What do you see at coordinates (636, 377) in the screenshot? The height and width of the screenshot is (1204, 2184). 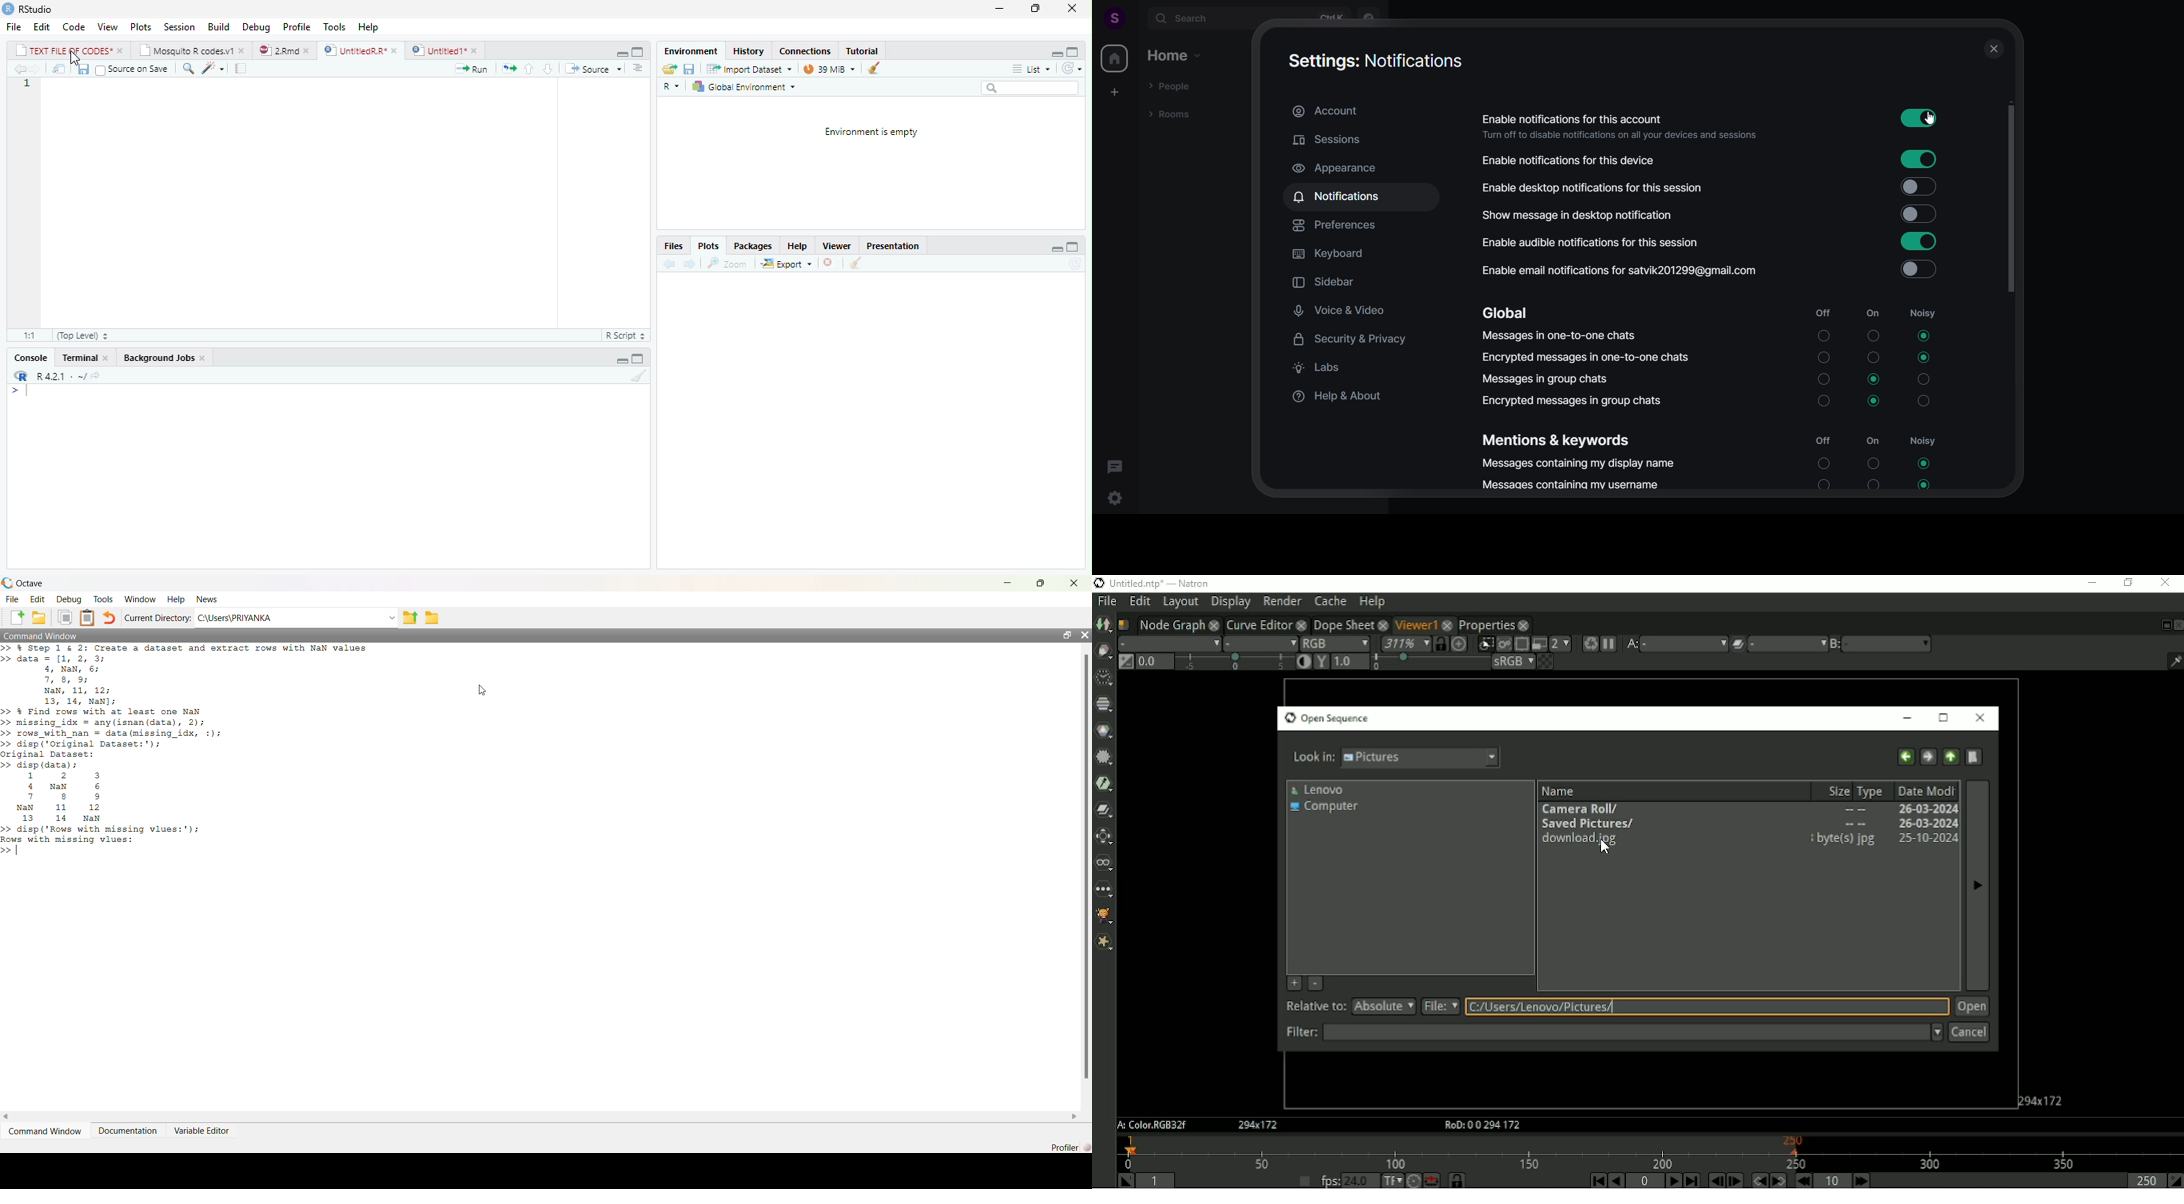 I see `Clean` at bounding box center [636, 377].